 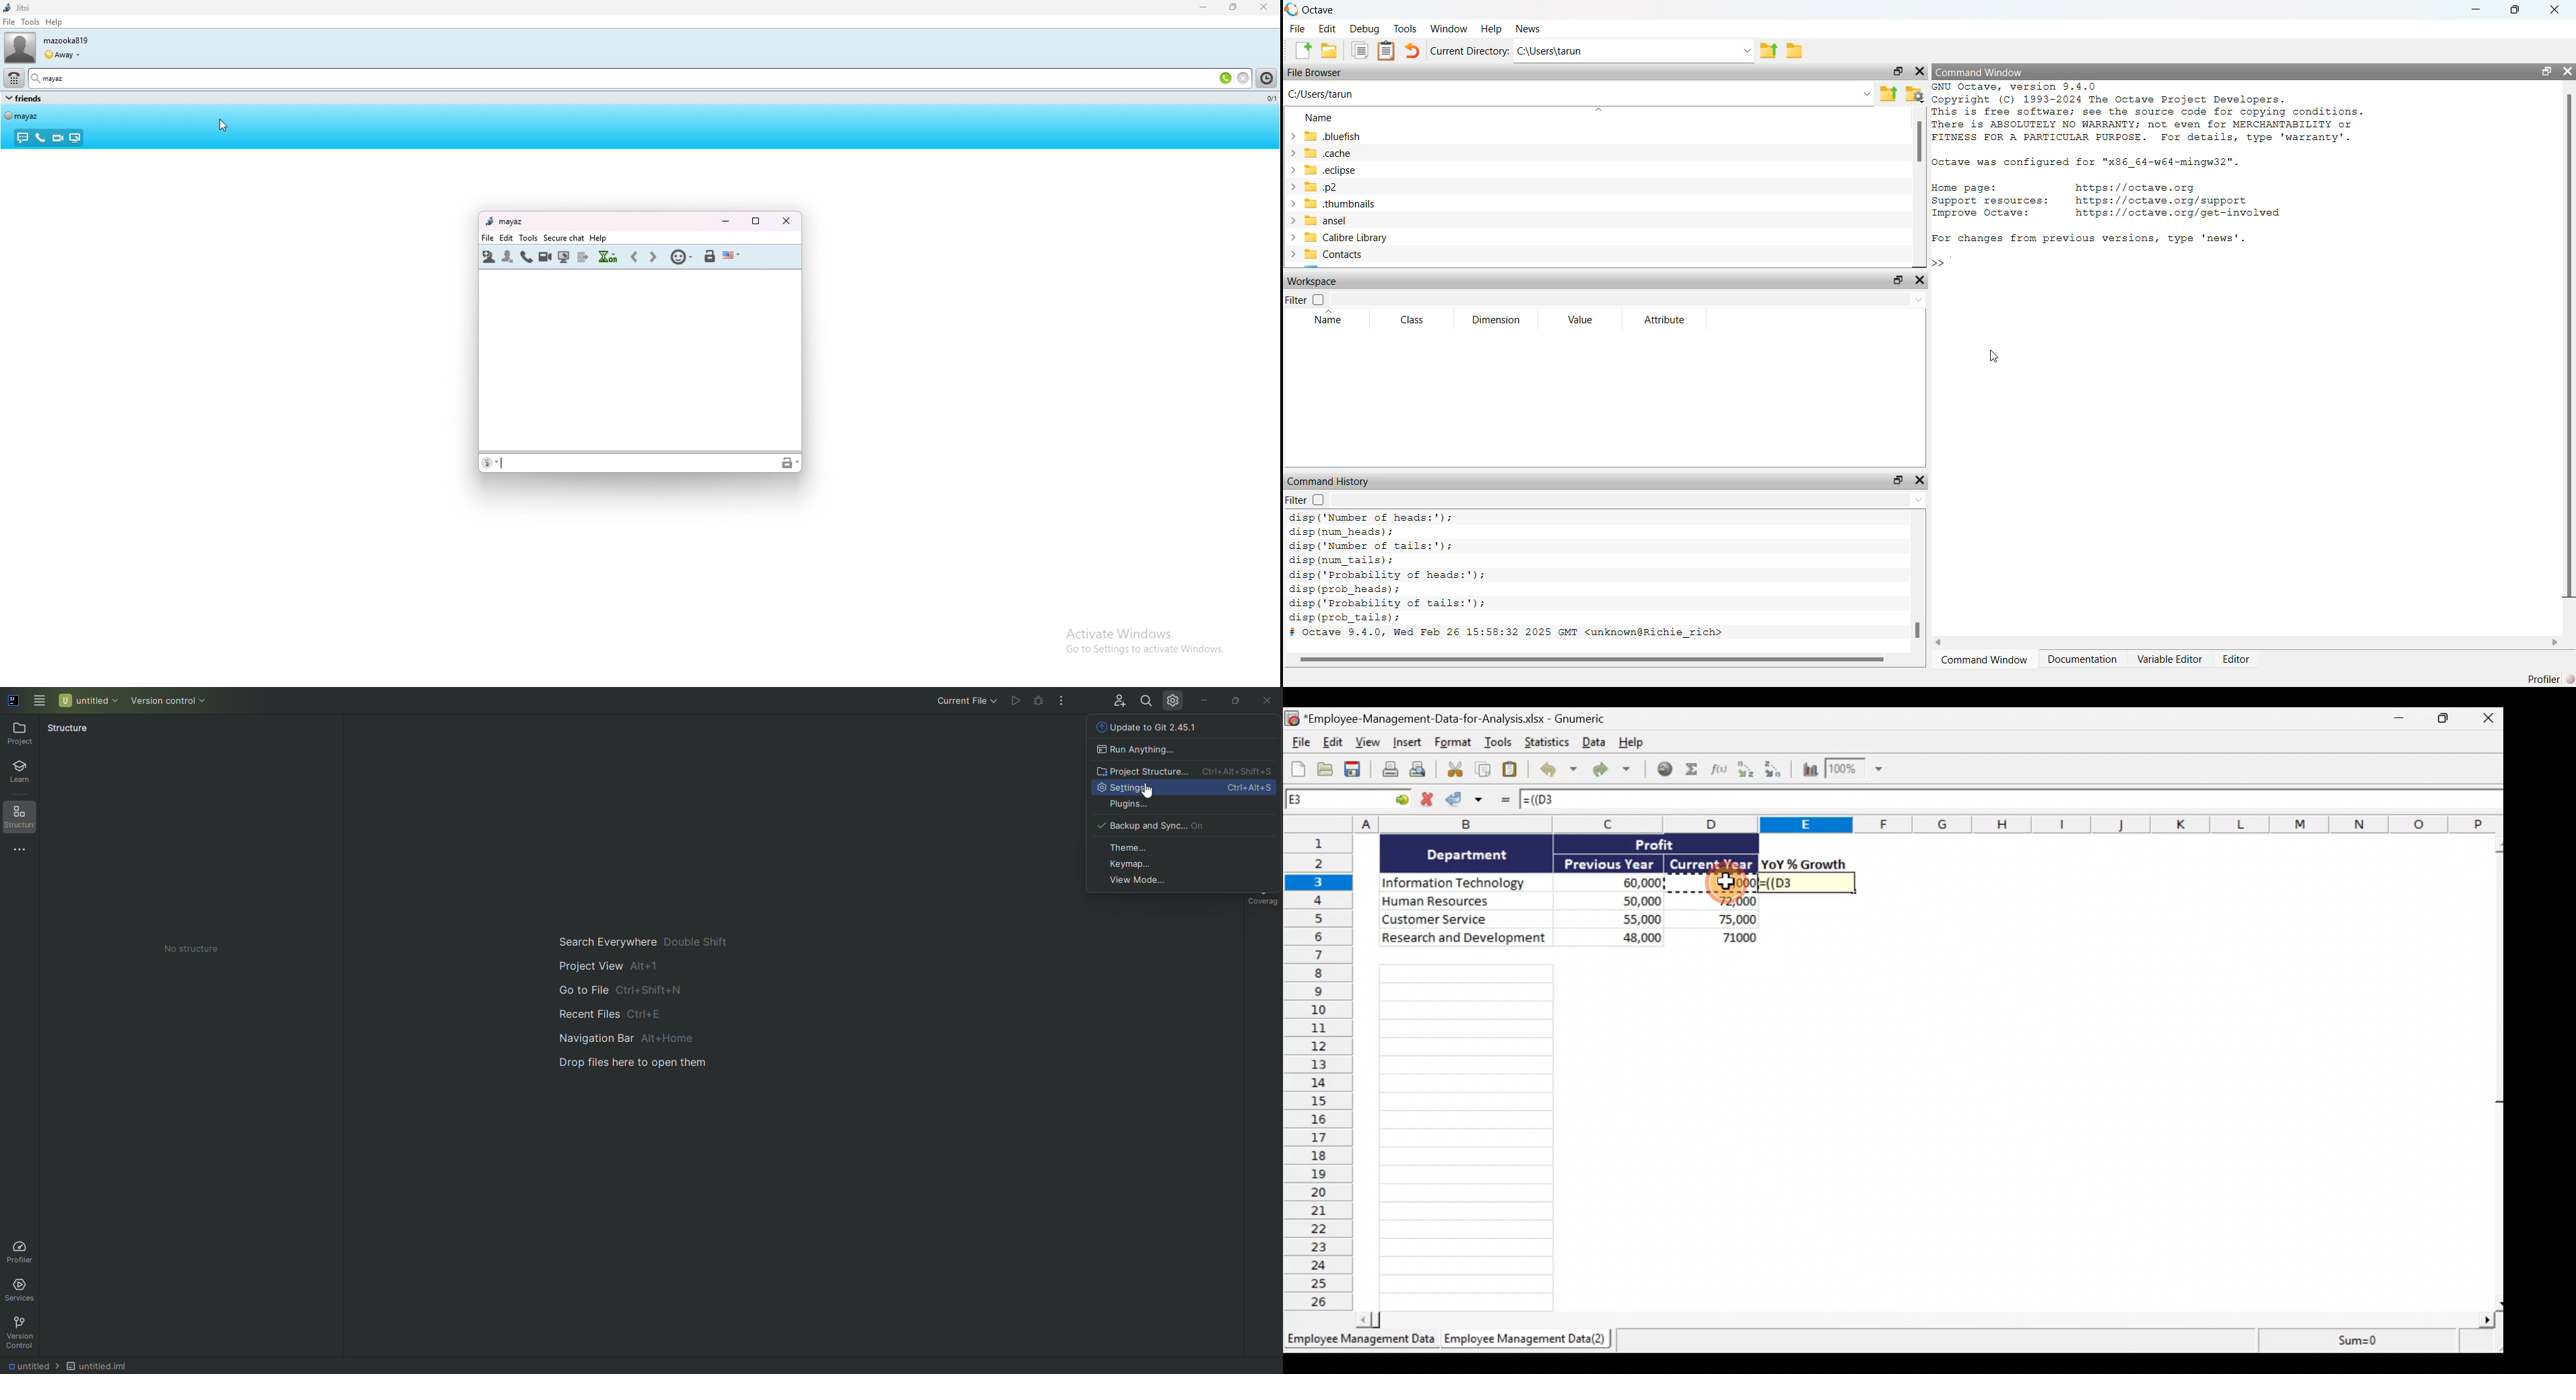 I want to click on =((D3, so click(x=1806, y=883).